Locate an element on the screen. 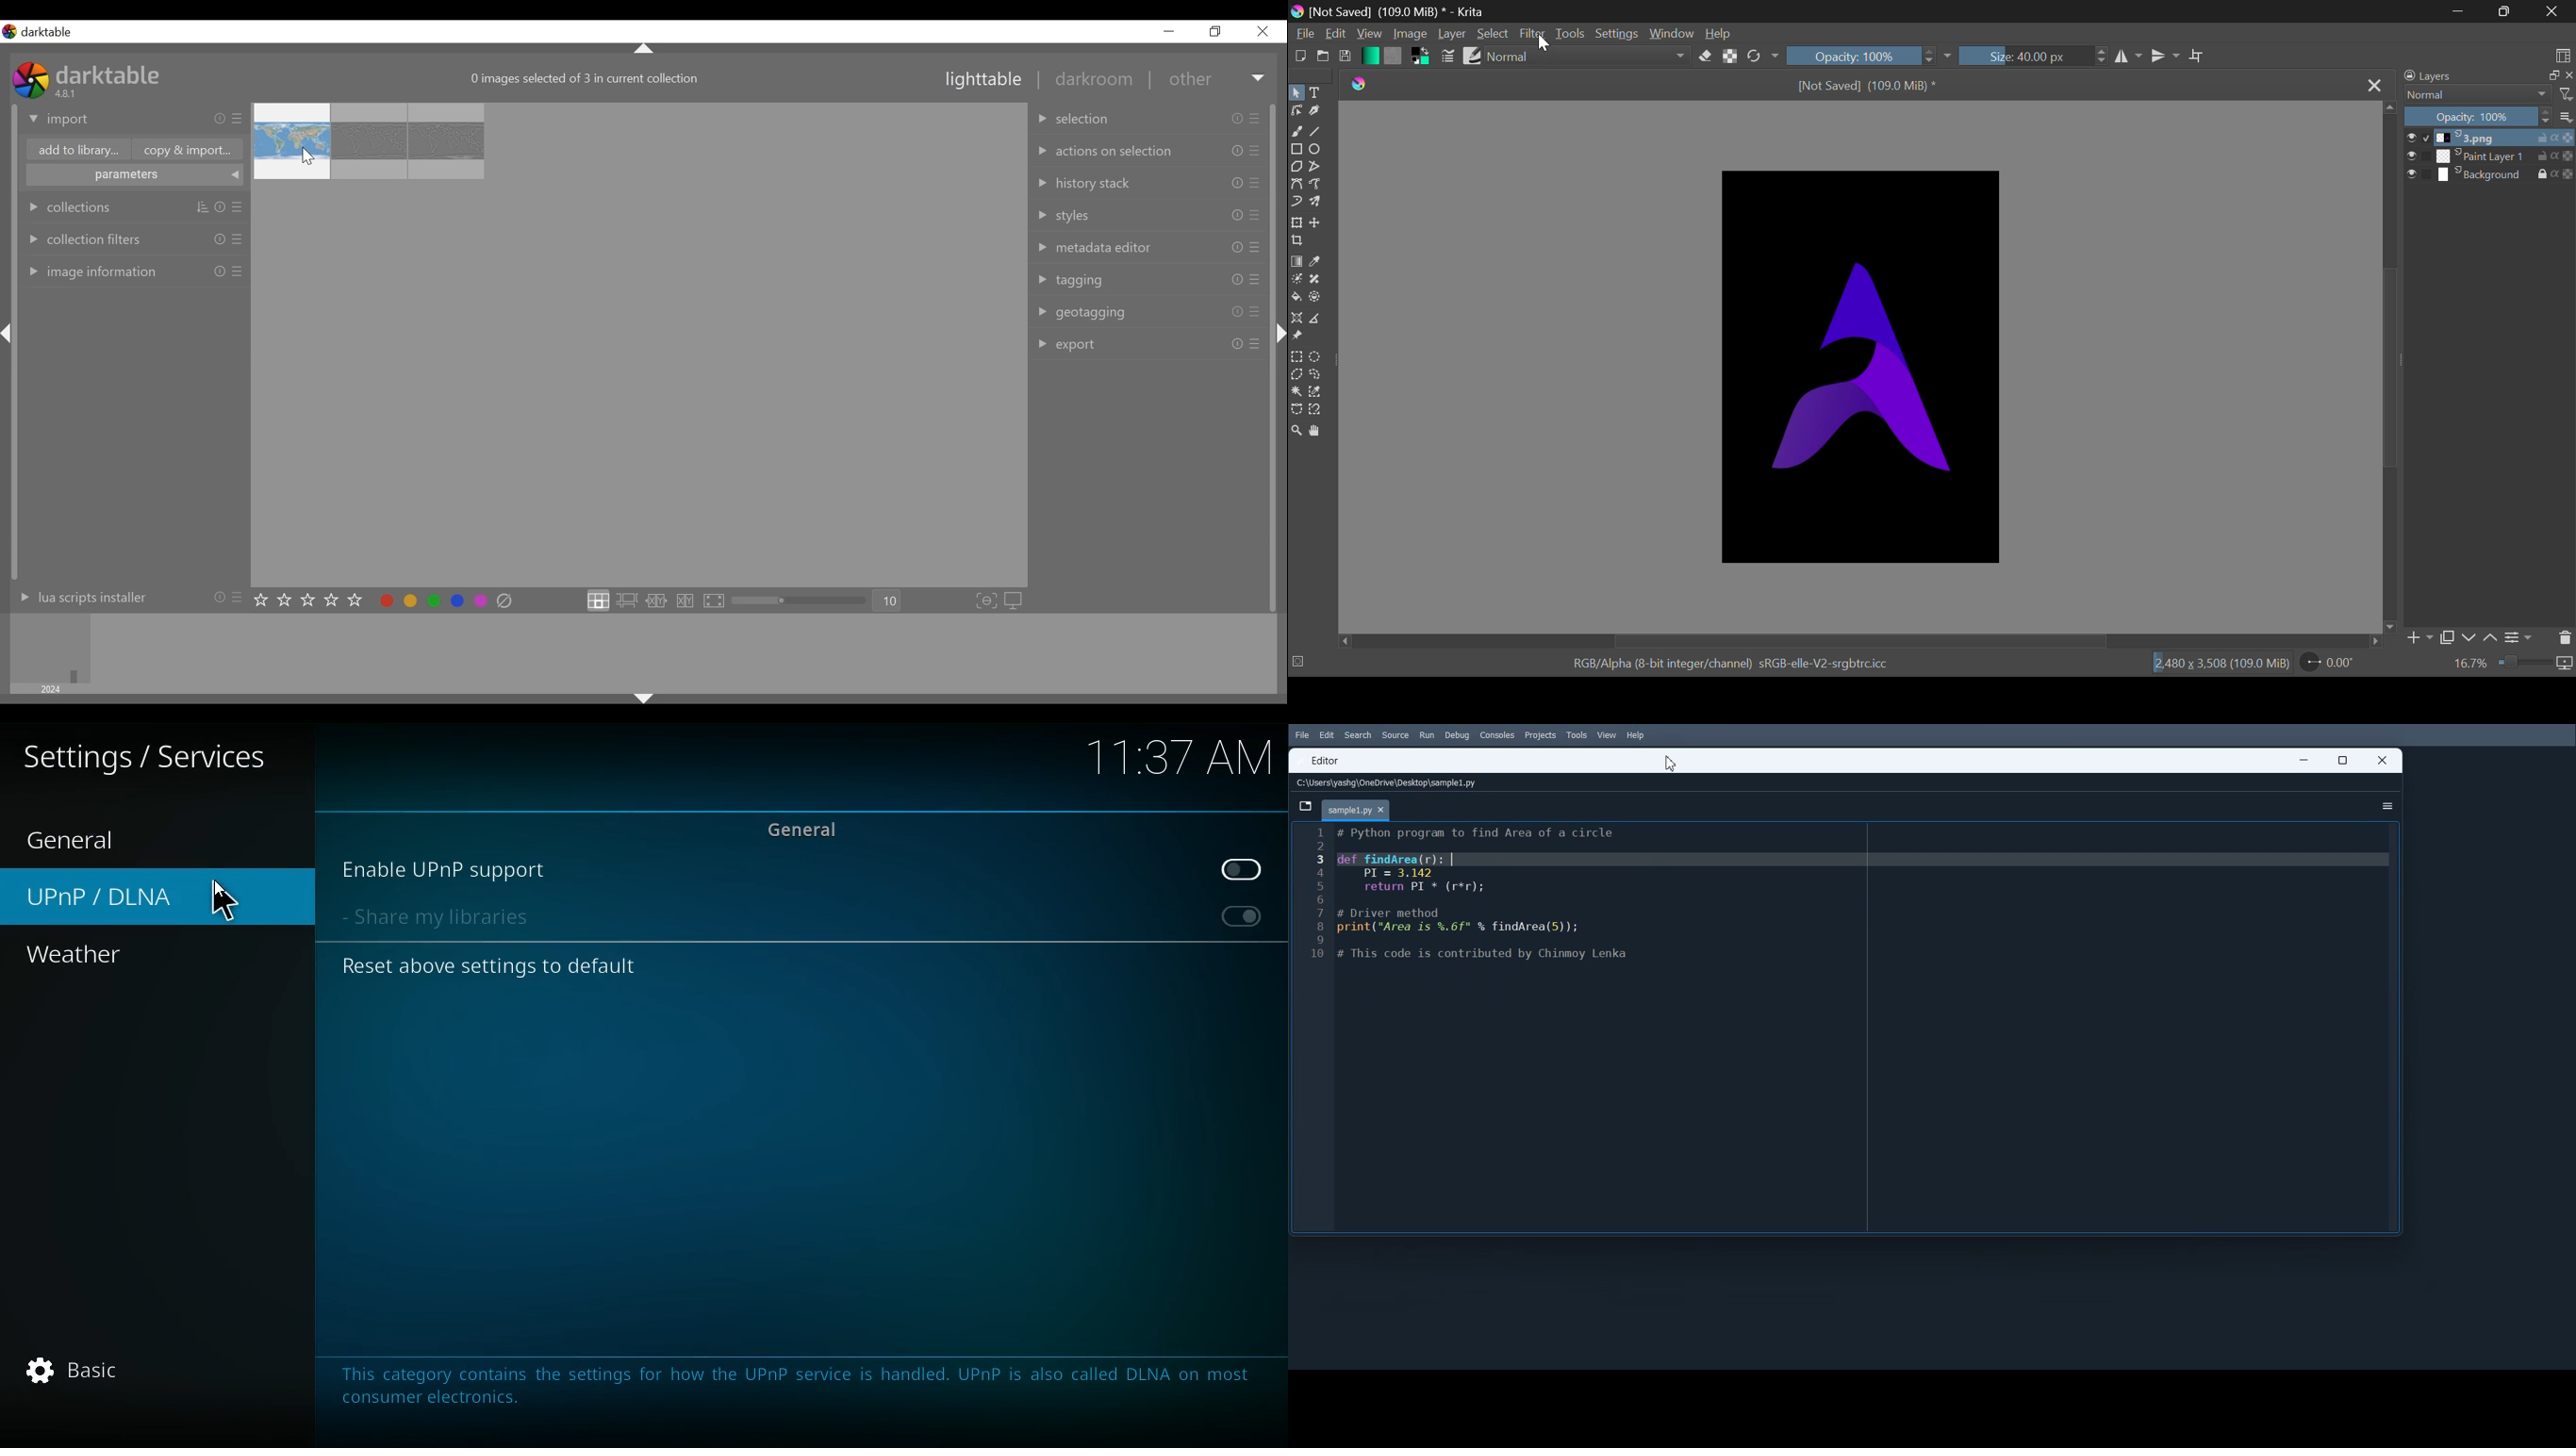 This screenshot has width=2576, height=1456. Reset above settings to default is located at coordinates (493, 967).